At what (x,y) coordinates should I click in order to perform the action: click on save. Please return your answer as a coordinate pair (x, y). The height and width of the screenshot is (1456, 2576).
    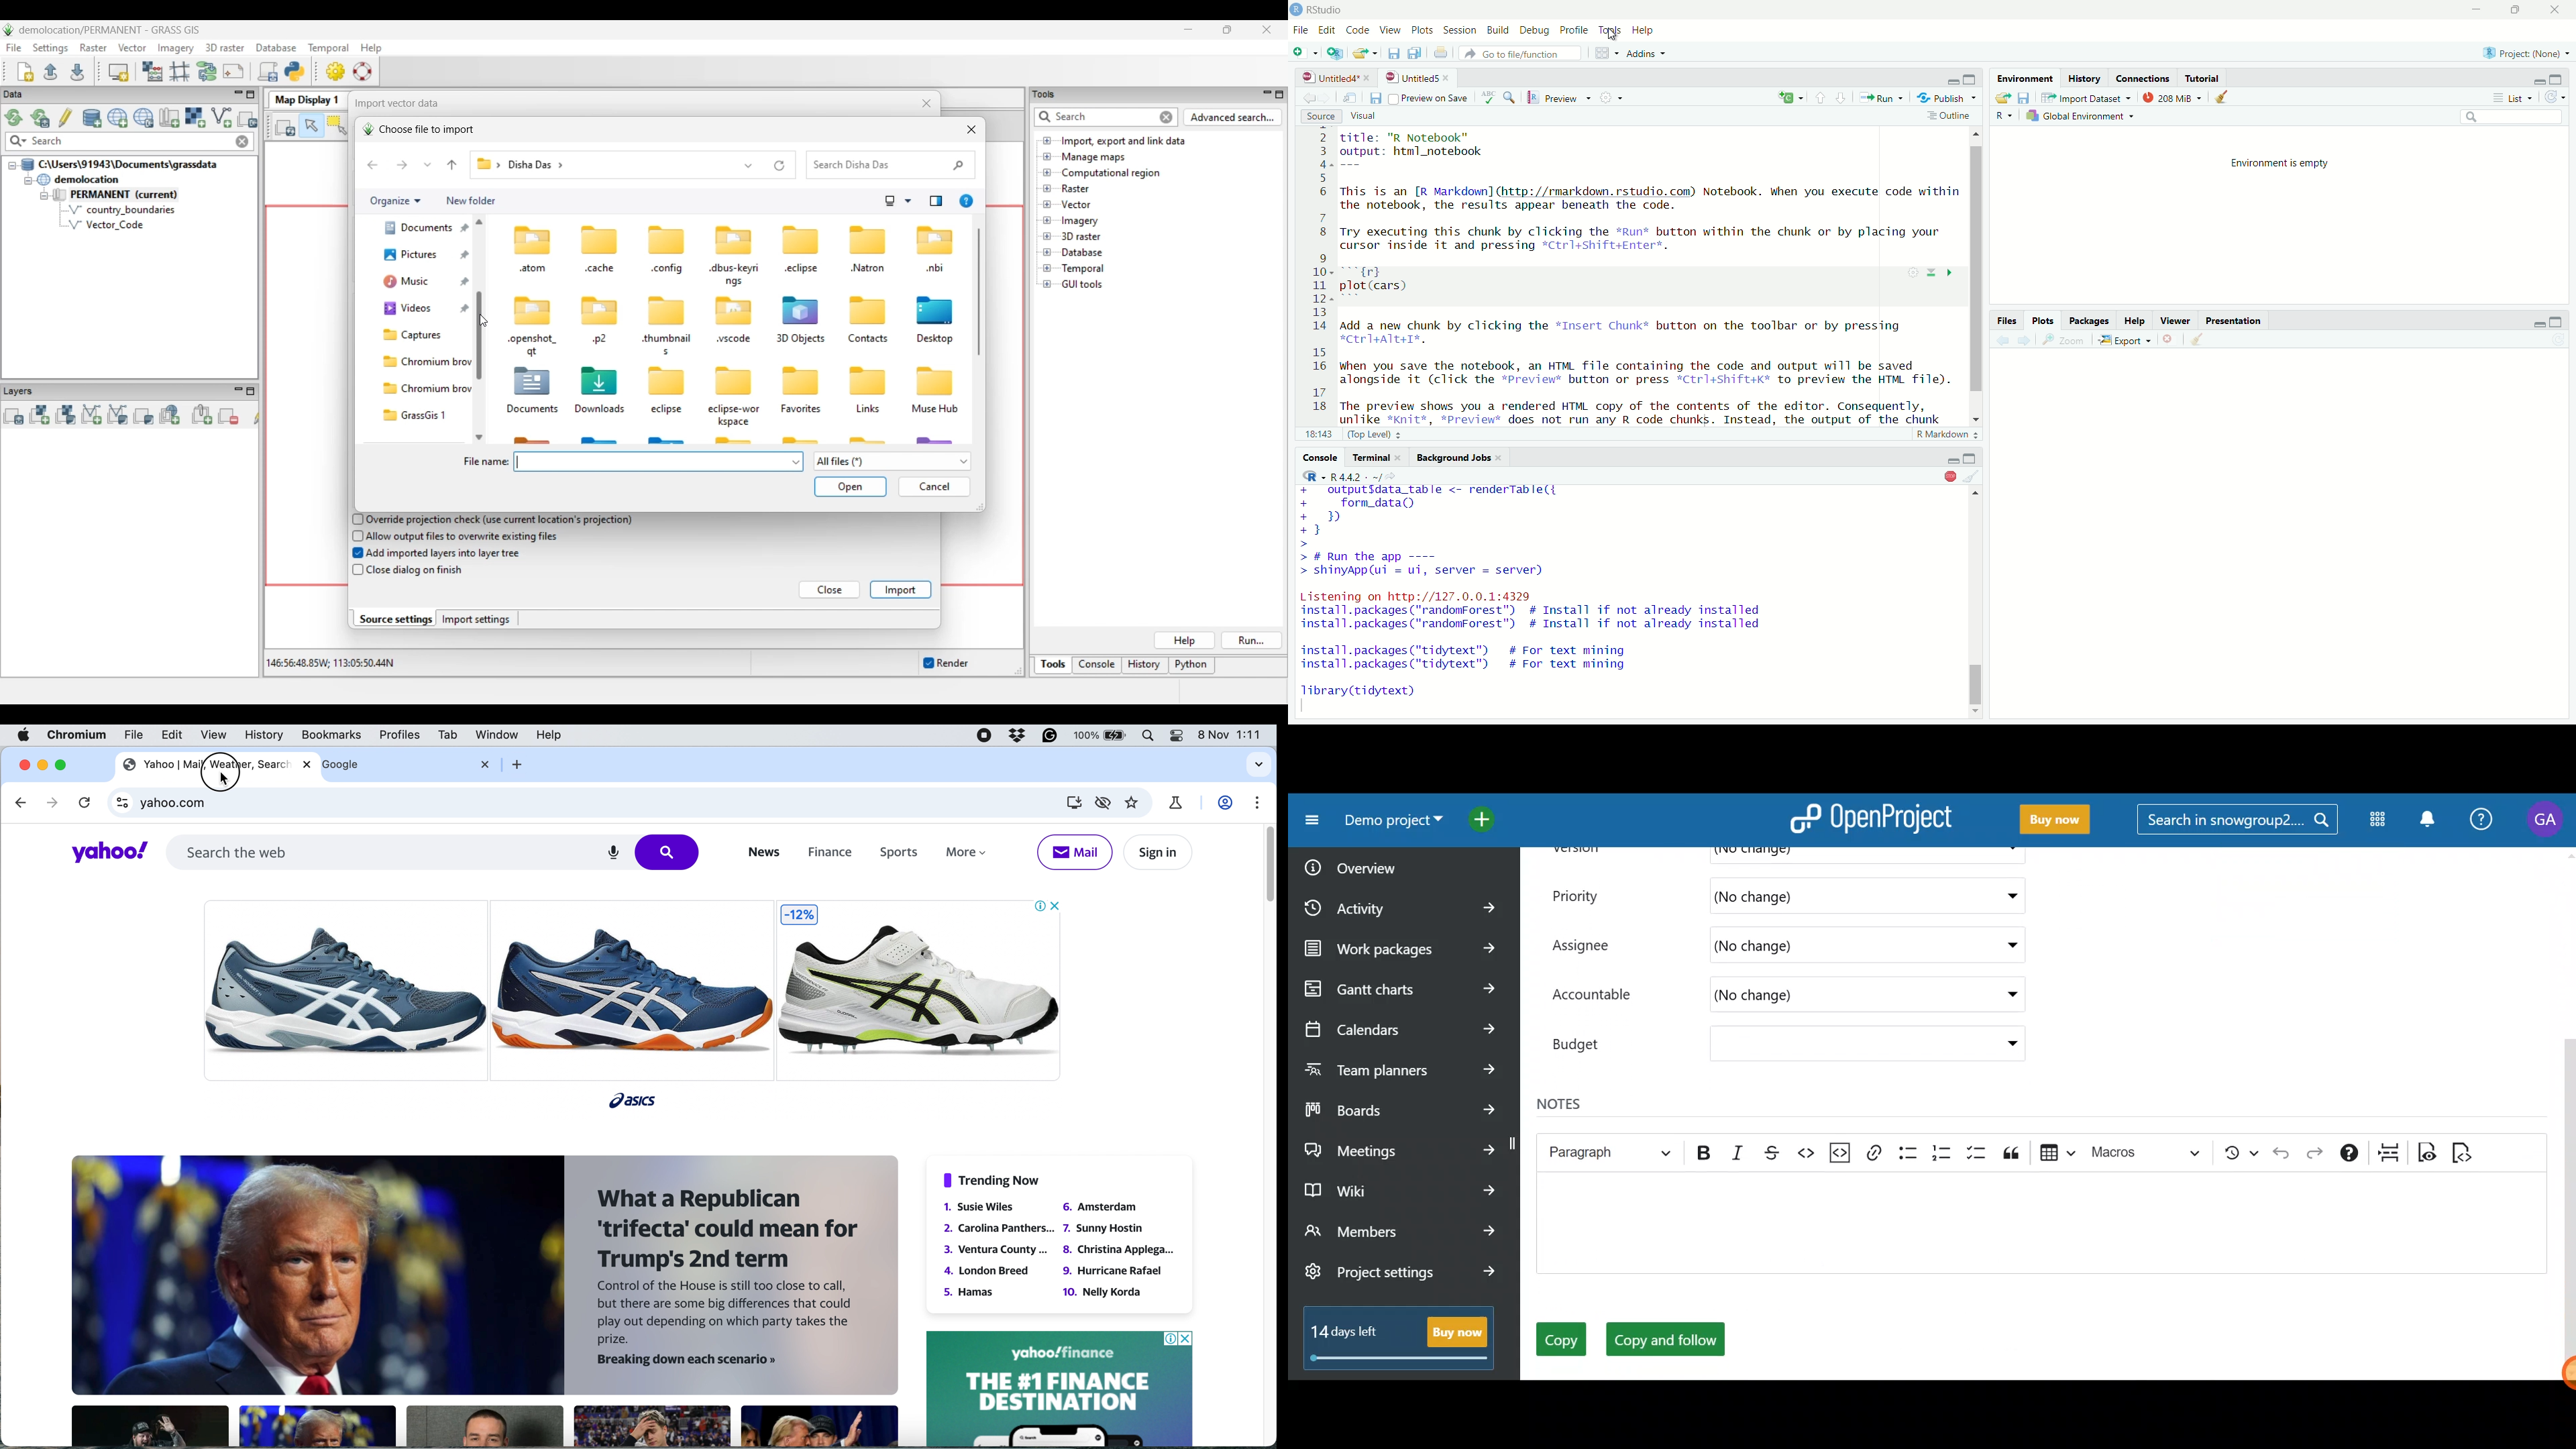
    Looking at the image, I should click on (1375, 99).